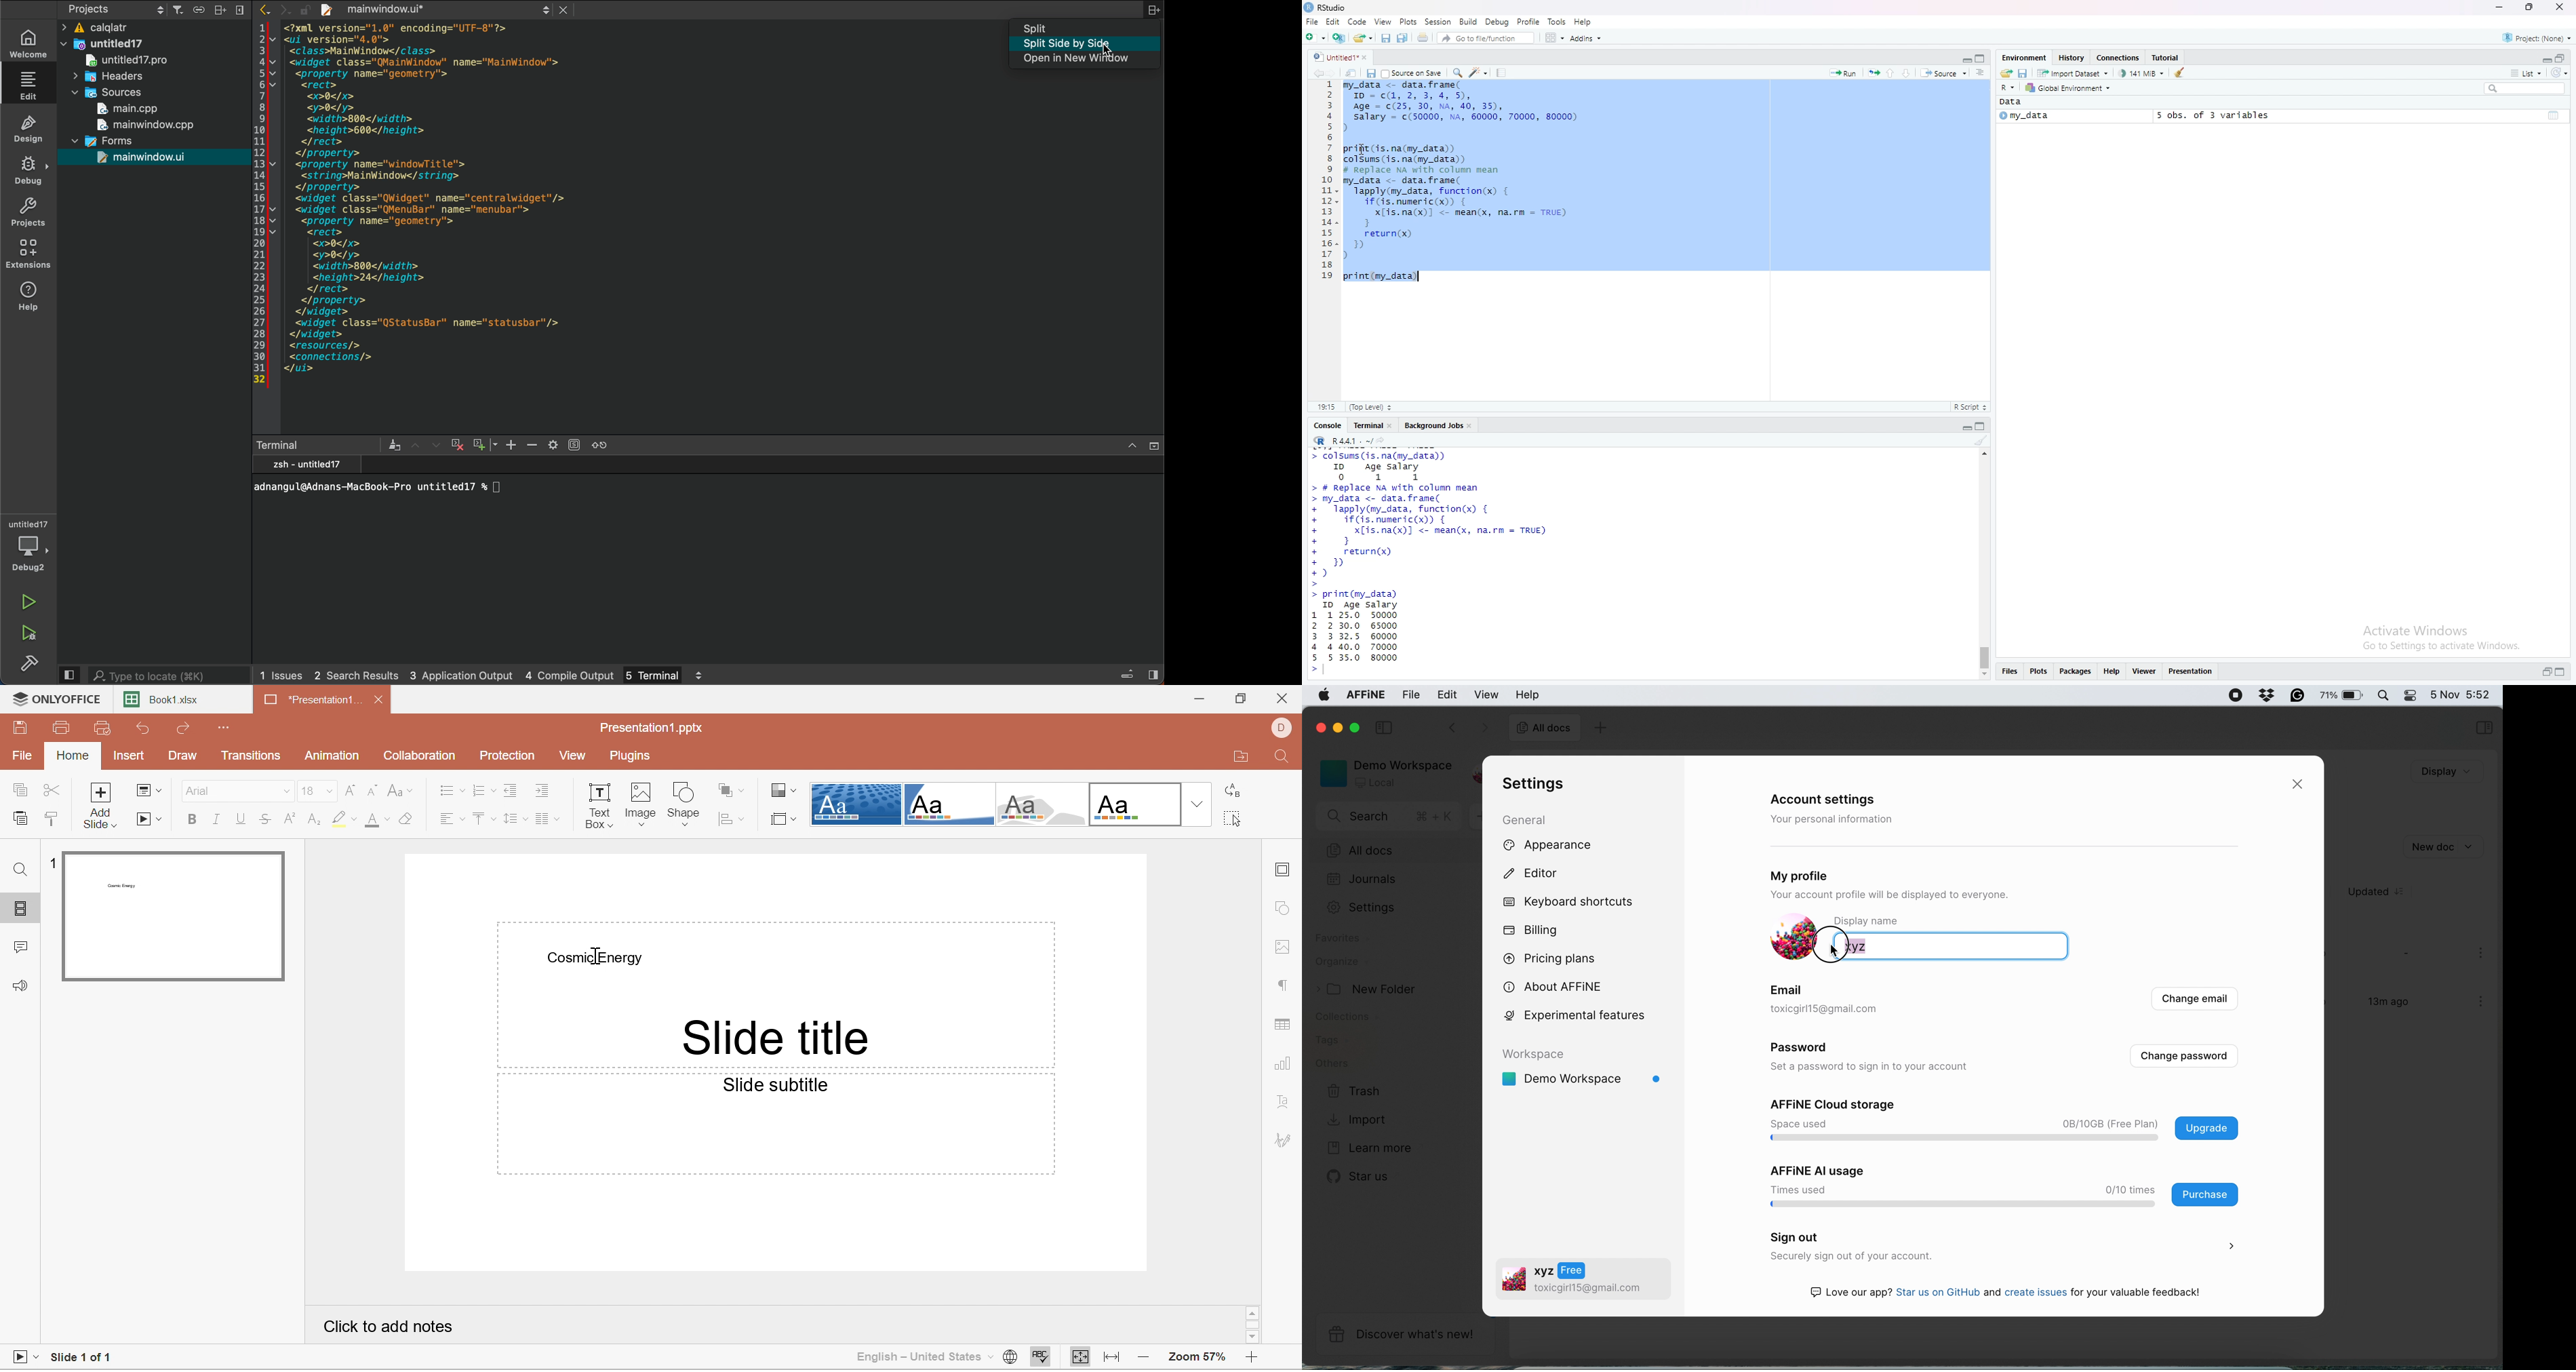 The height and width of the screenshot is (1372, 2576). I want to click on collapse, so click(2554, 114).